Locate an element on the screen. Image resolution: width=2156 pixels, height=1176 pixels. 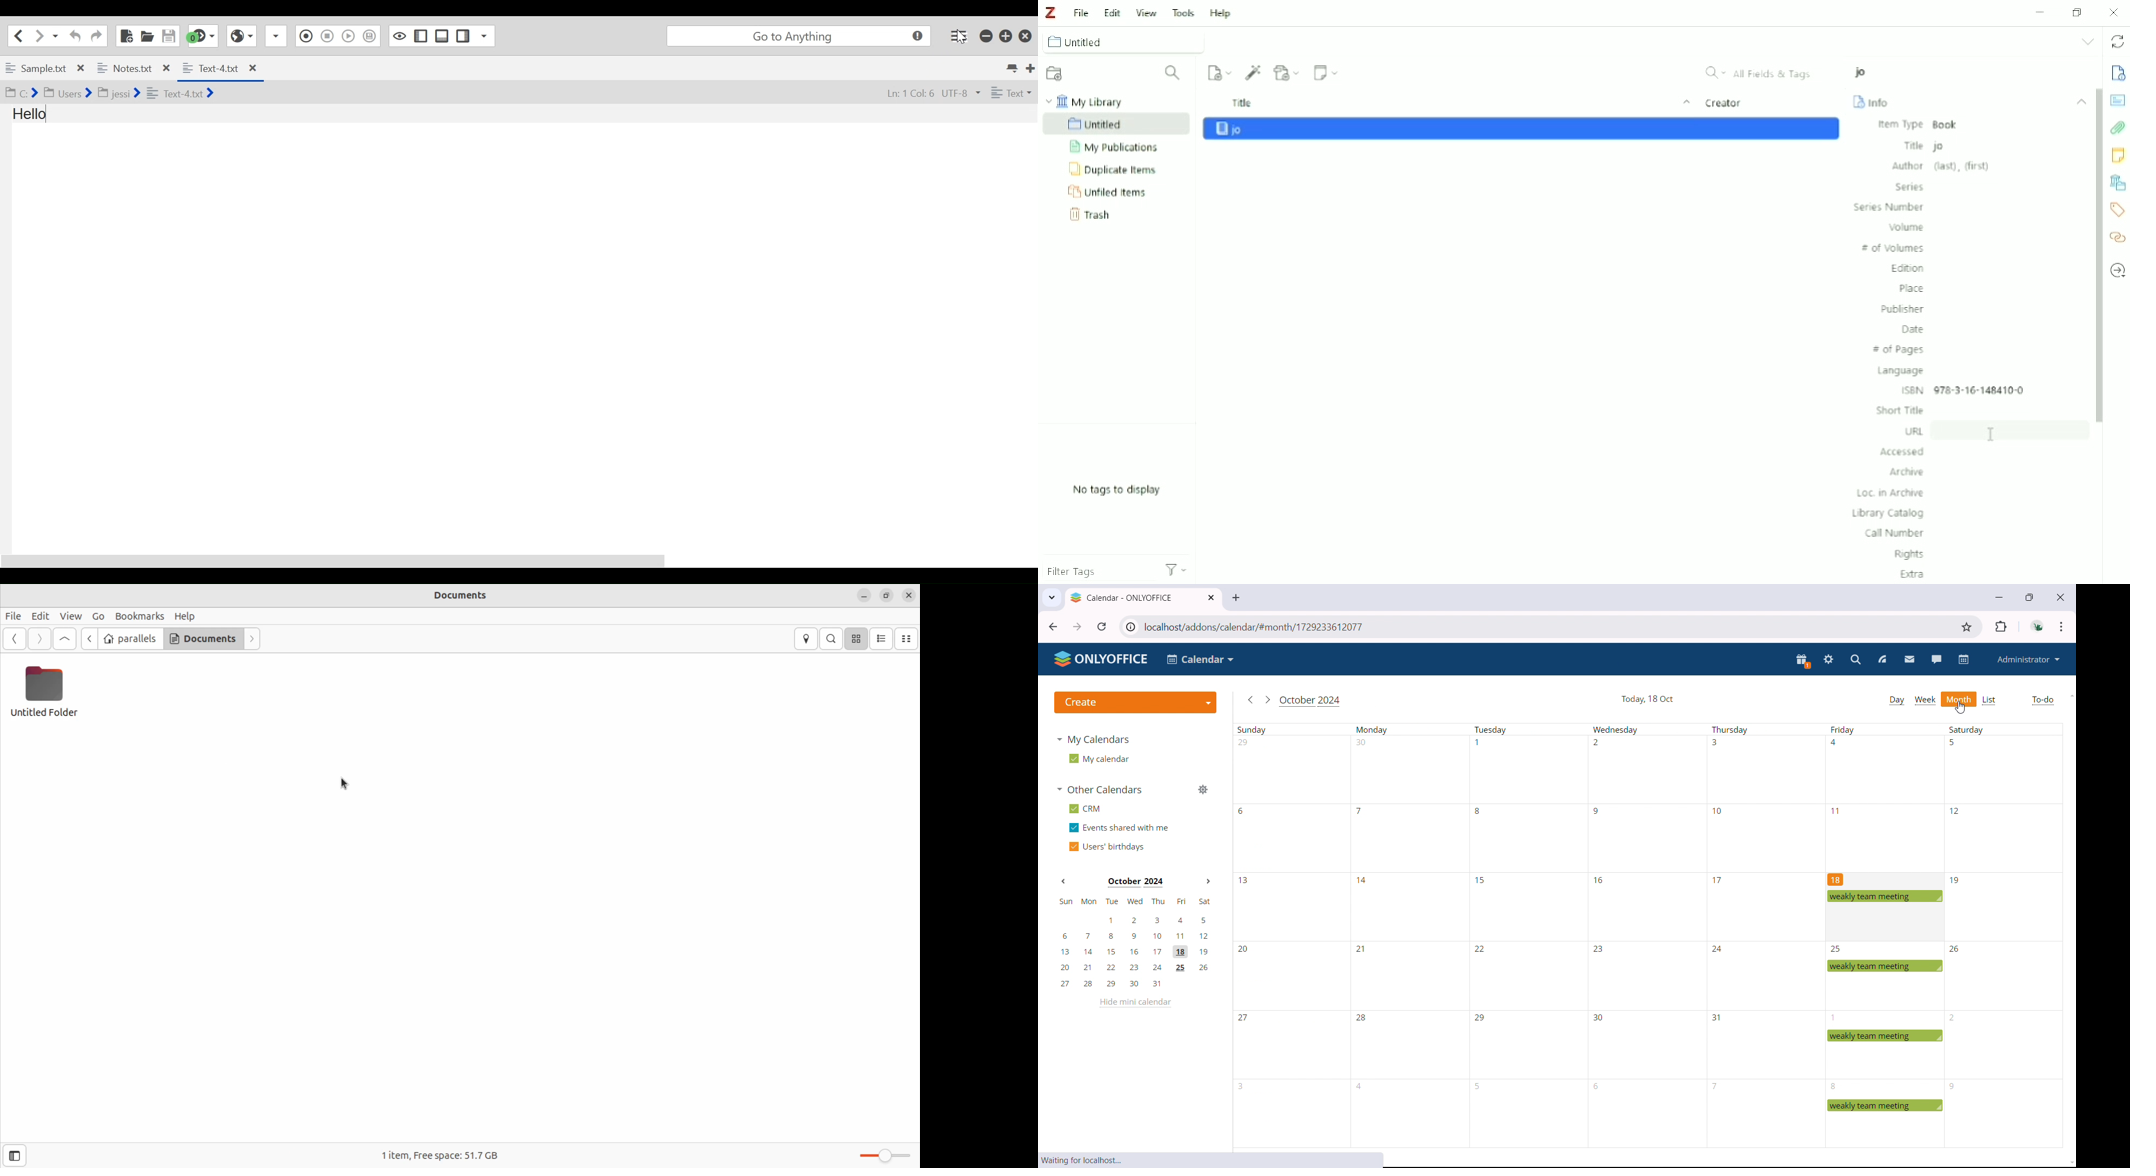
Show Specific Sidebar is located at coordinates (483, 36).